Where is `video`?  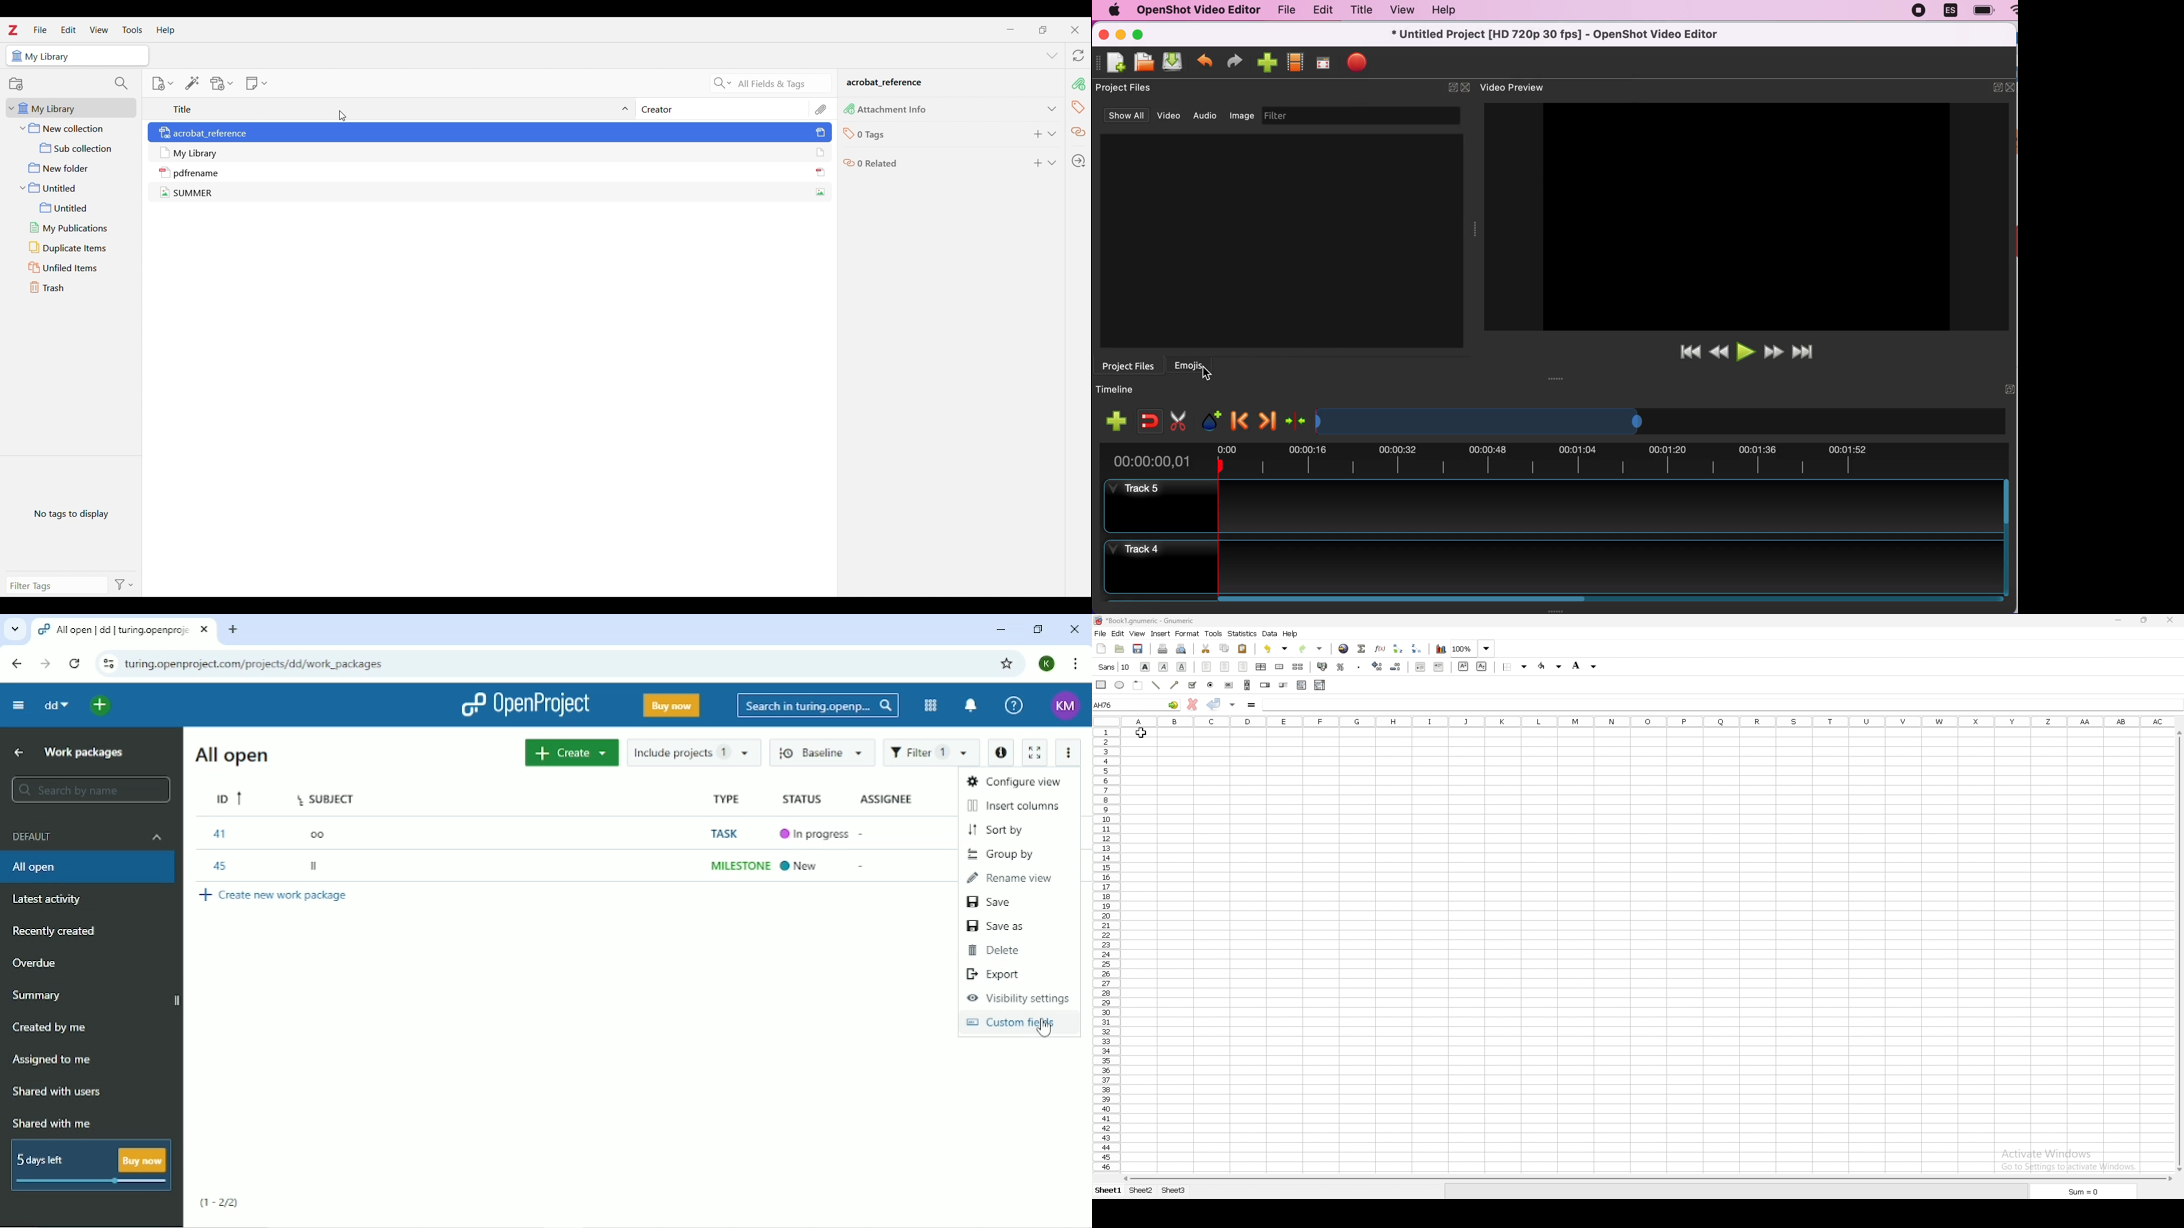
video is located at coordinates (1170, 114).